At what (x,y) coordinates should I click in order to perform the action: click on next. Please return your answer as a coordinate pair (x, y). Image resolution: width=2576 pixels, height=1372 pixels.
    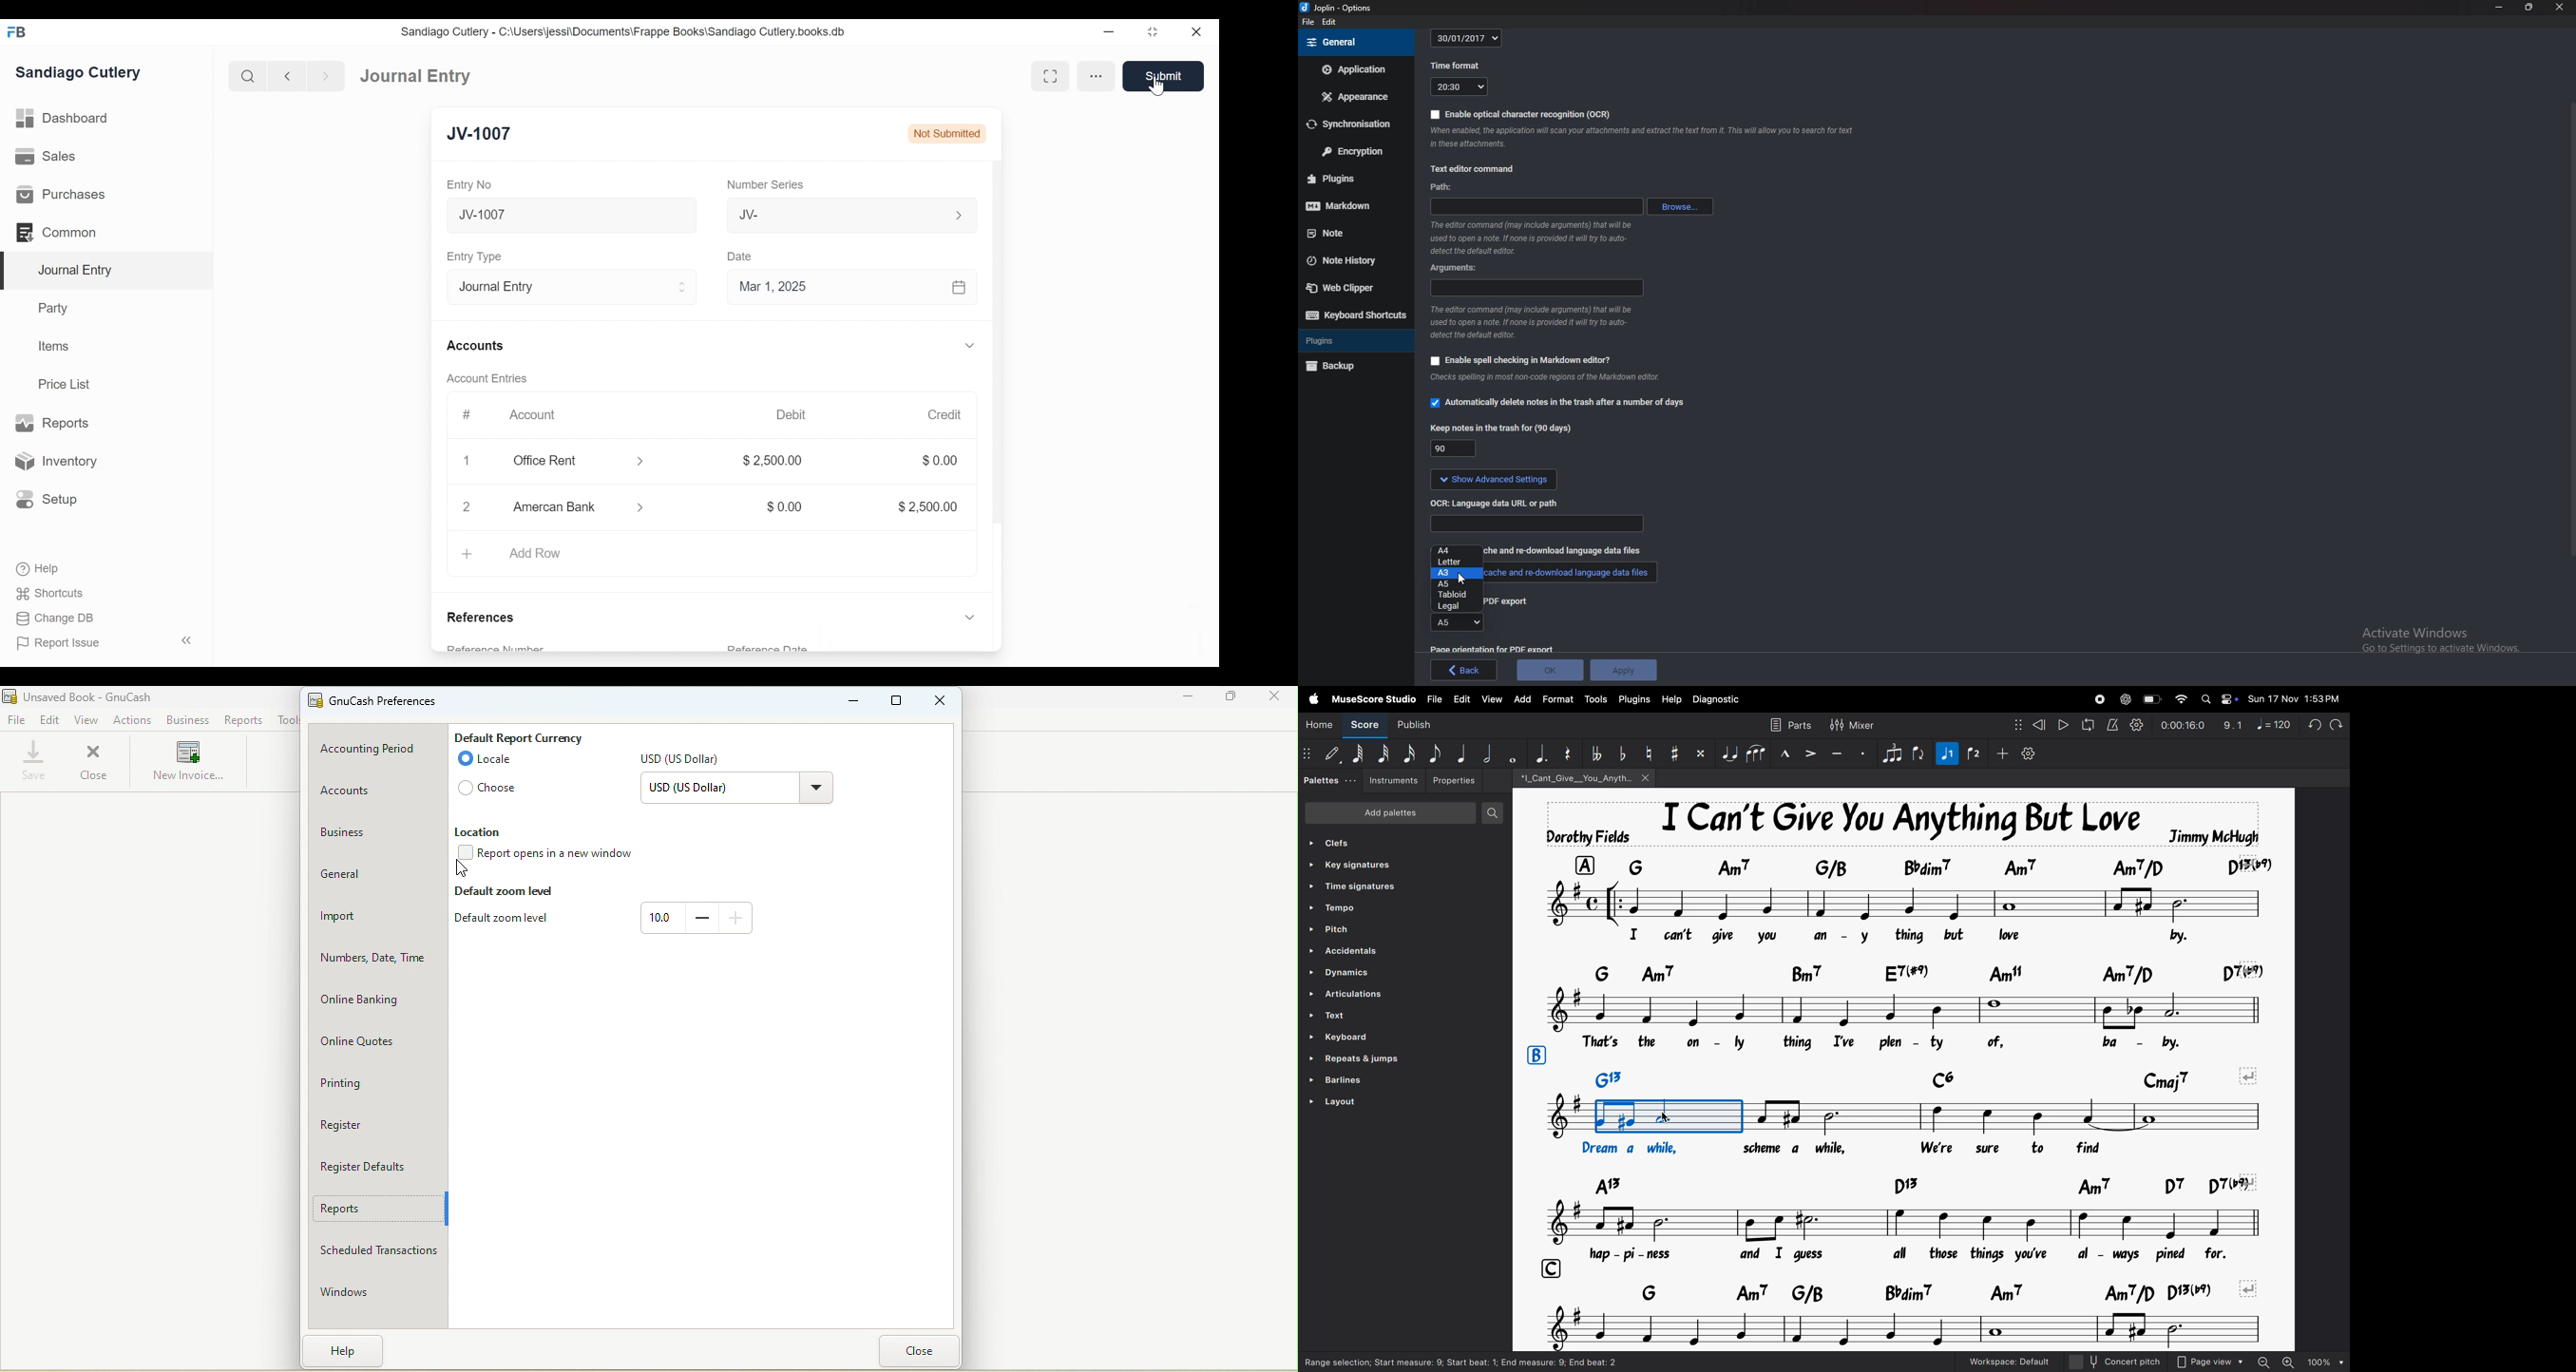
    Looking at the image, I should click on (321, 74).